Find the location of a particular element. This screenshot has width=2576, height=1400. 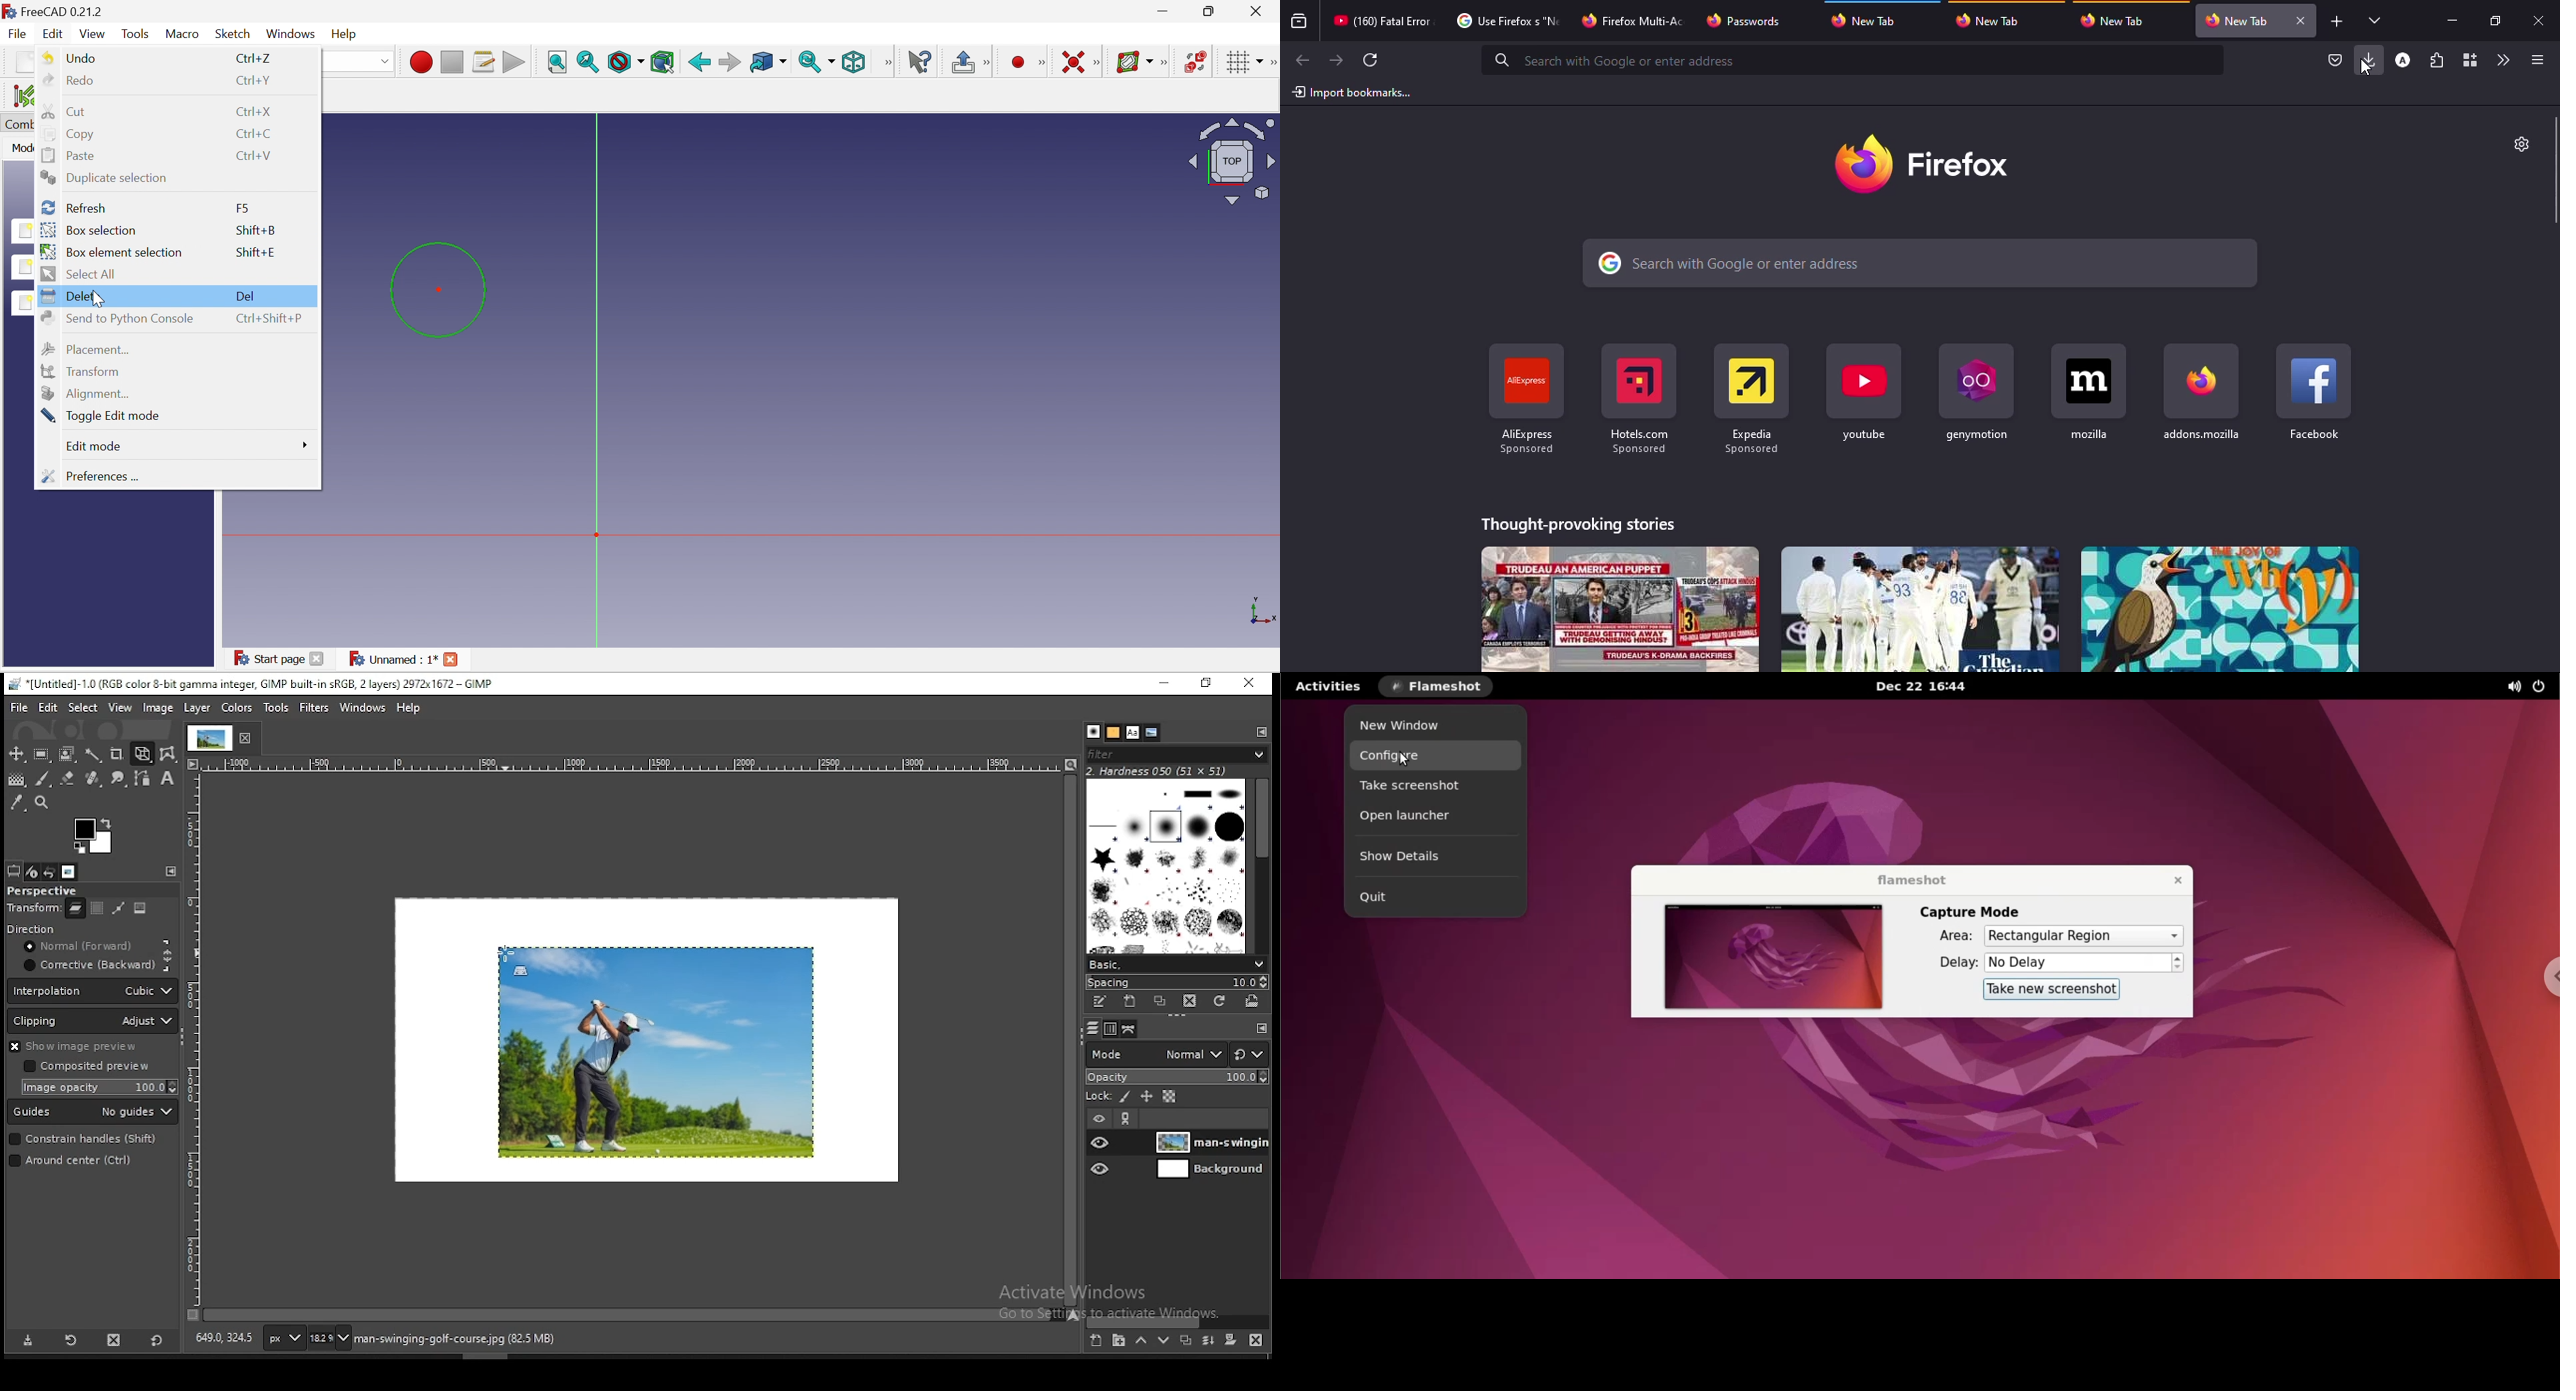

brush tool is located at coordinates (44, 778).